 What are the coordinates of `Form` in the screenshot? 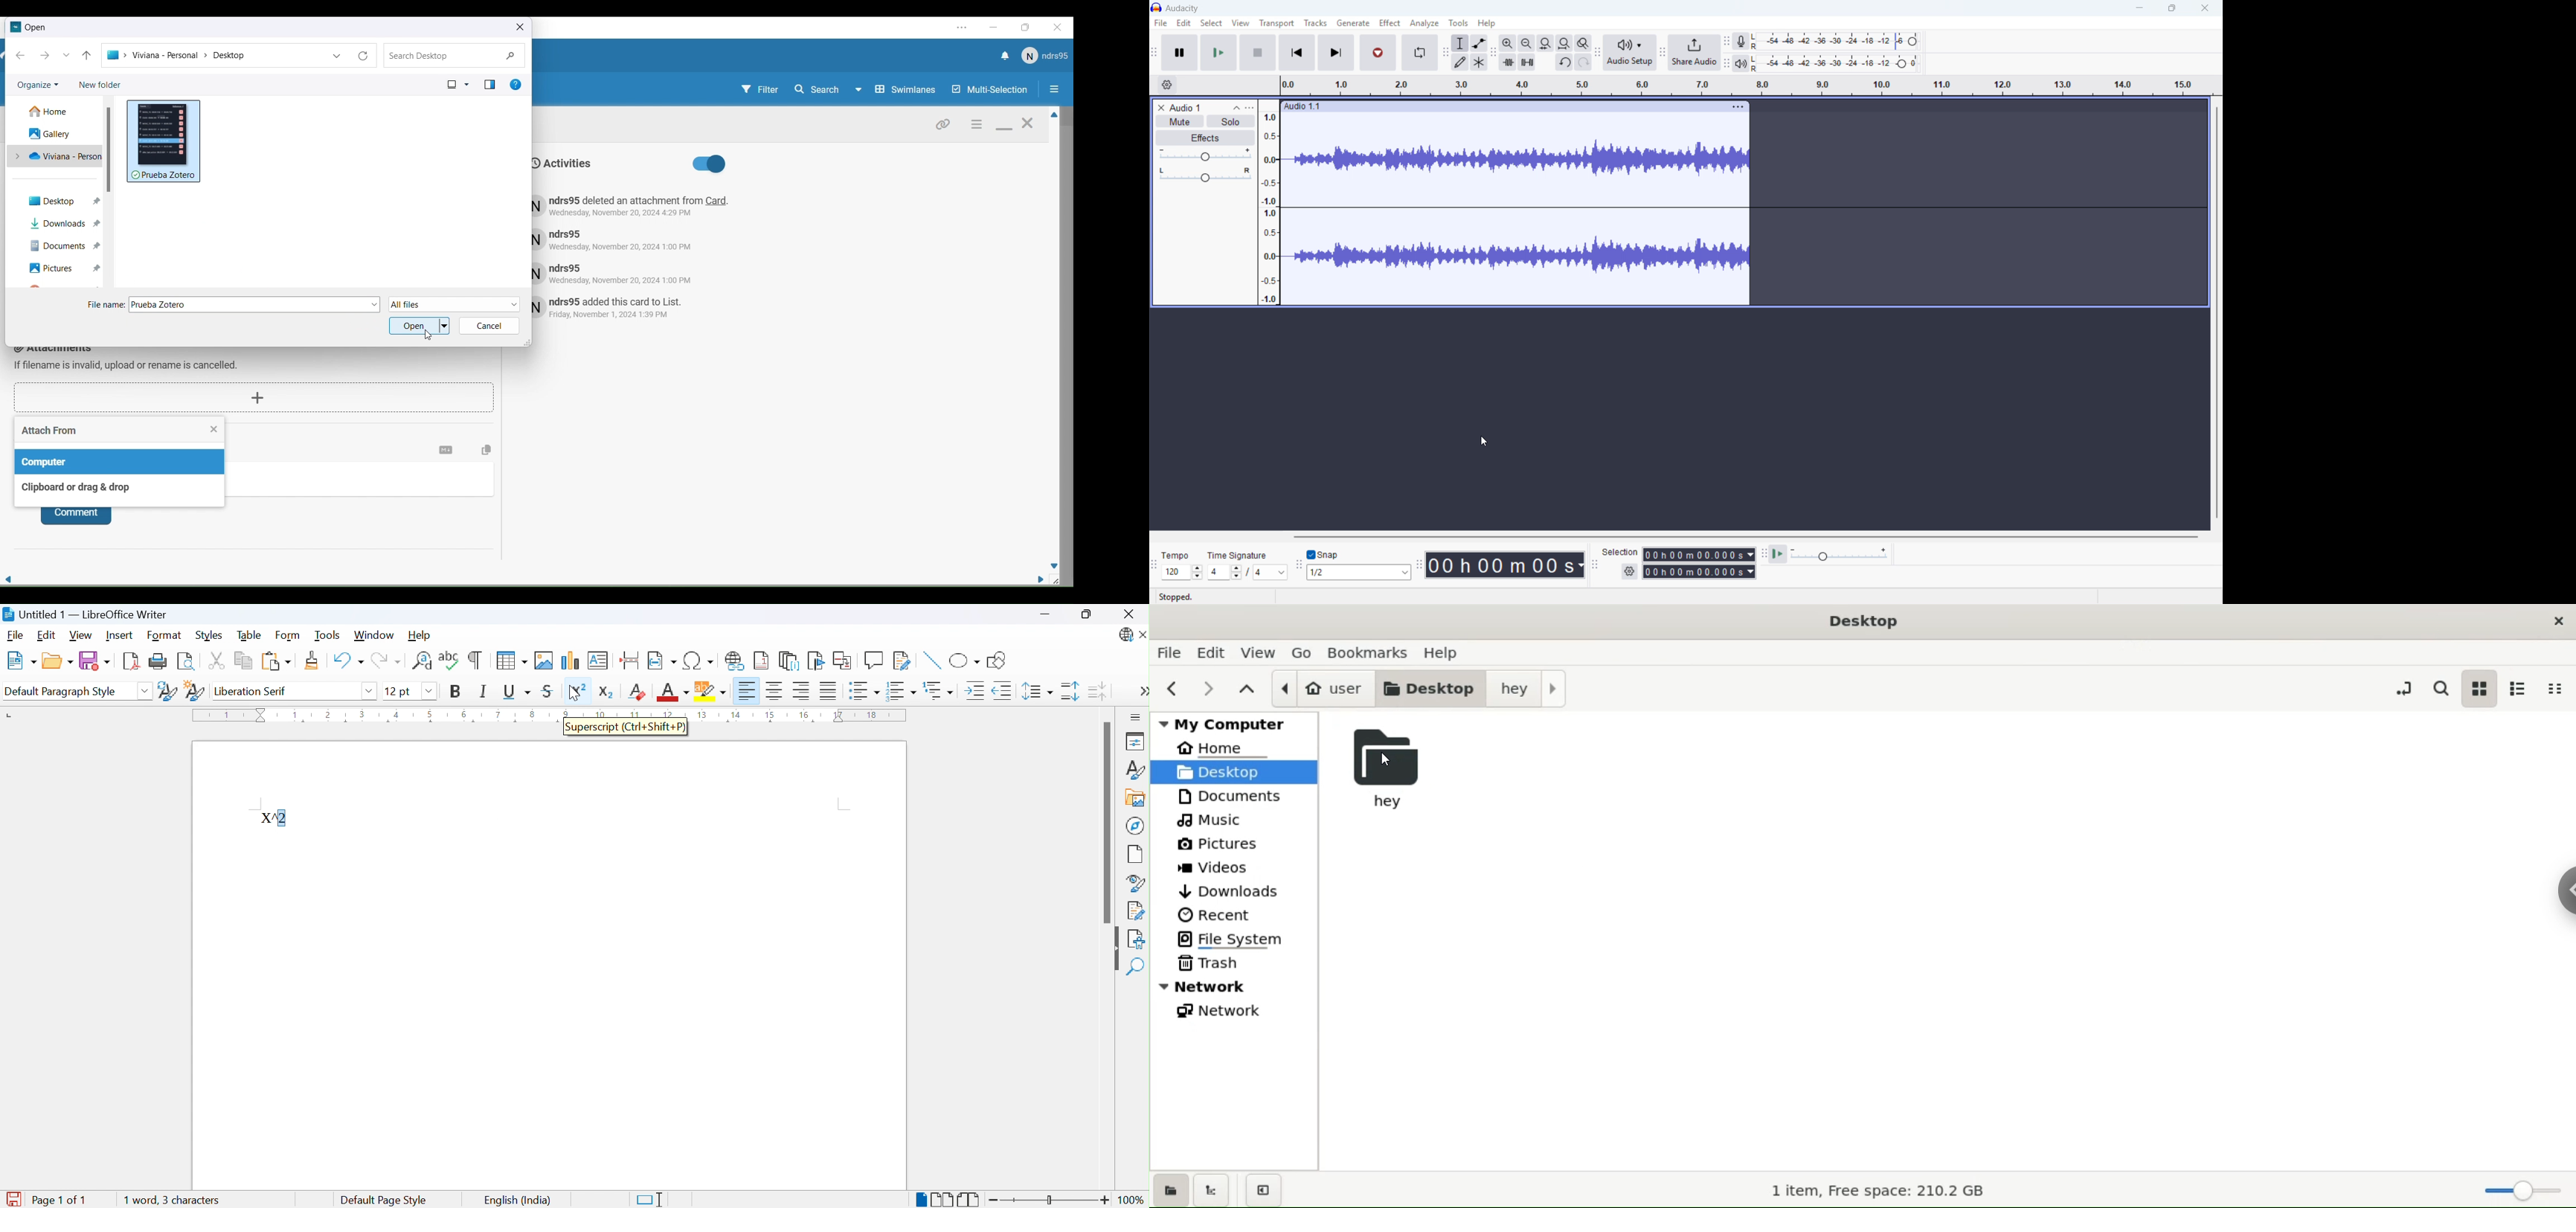 It's located at (289, 634).